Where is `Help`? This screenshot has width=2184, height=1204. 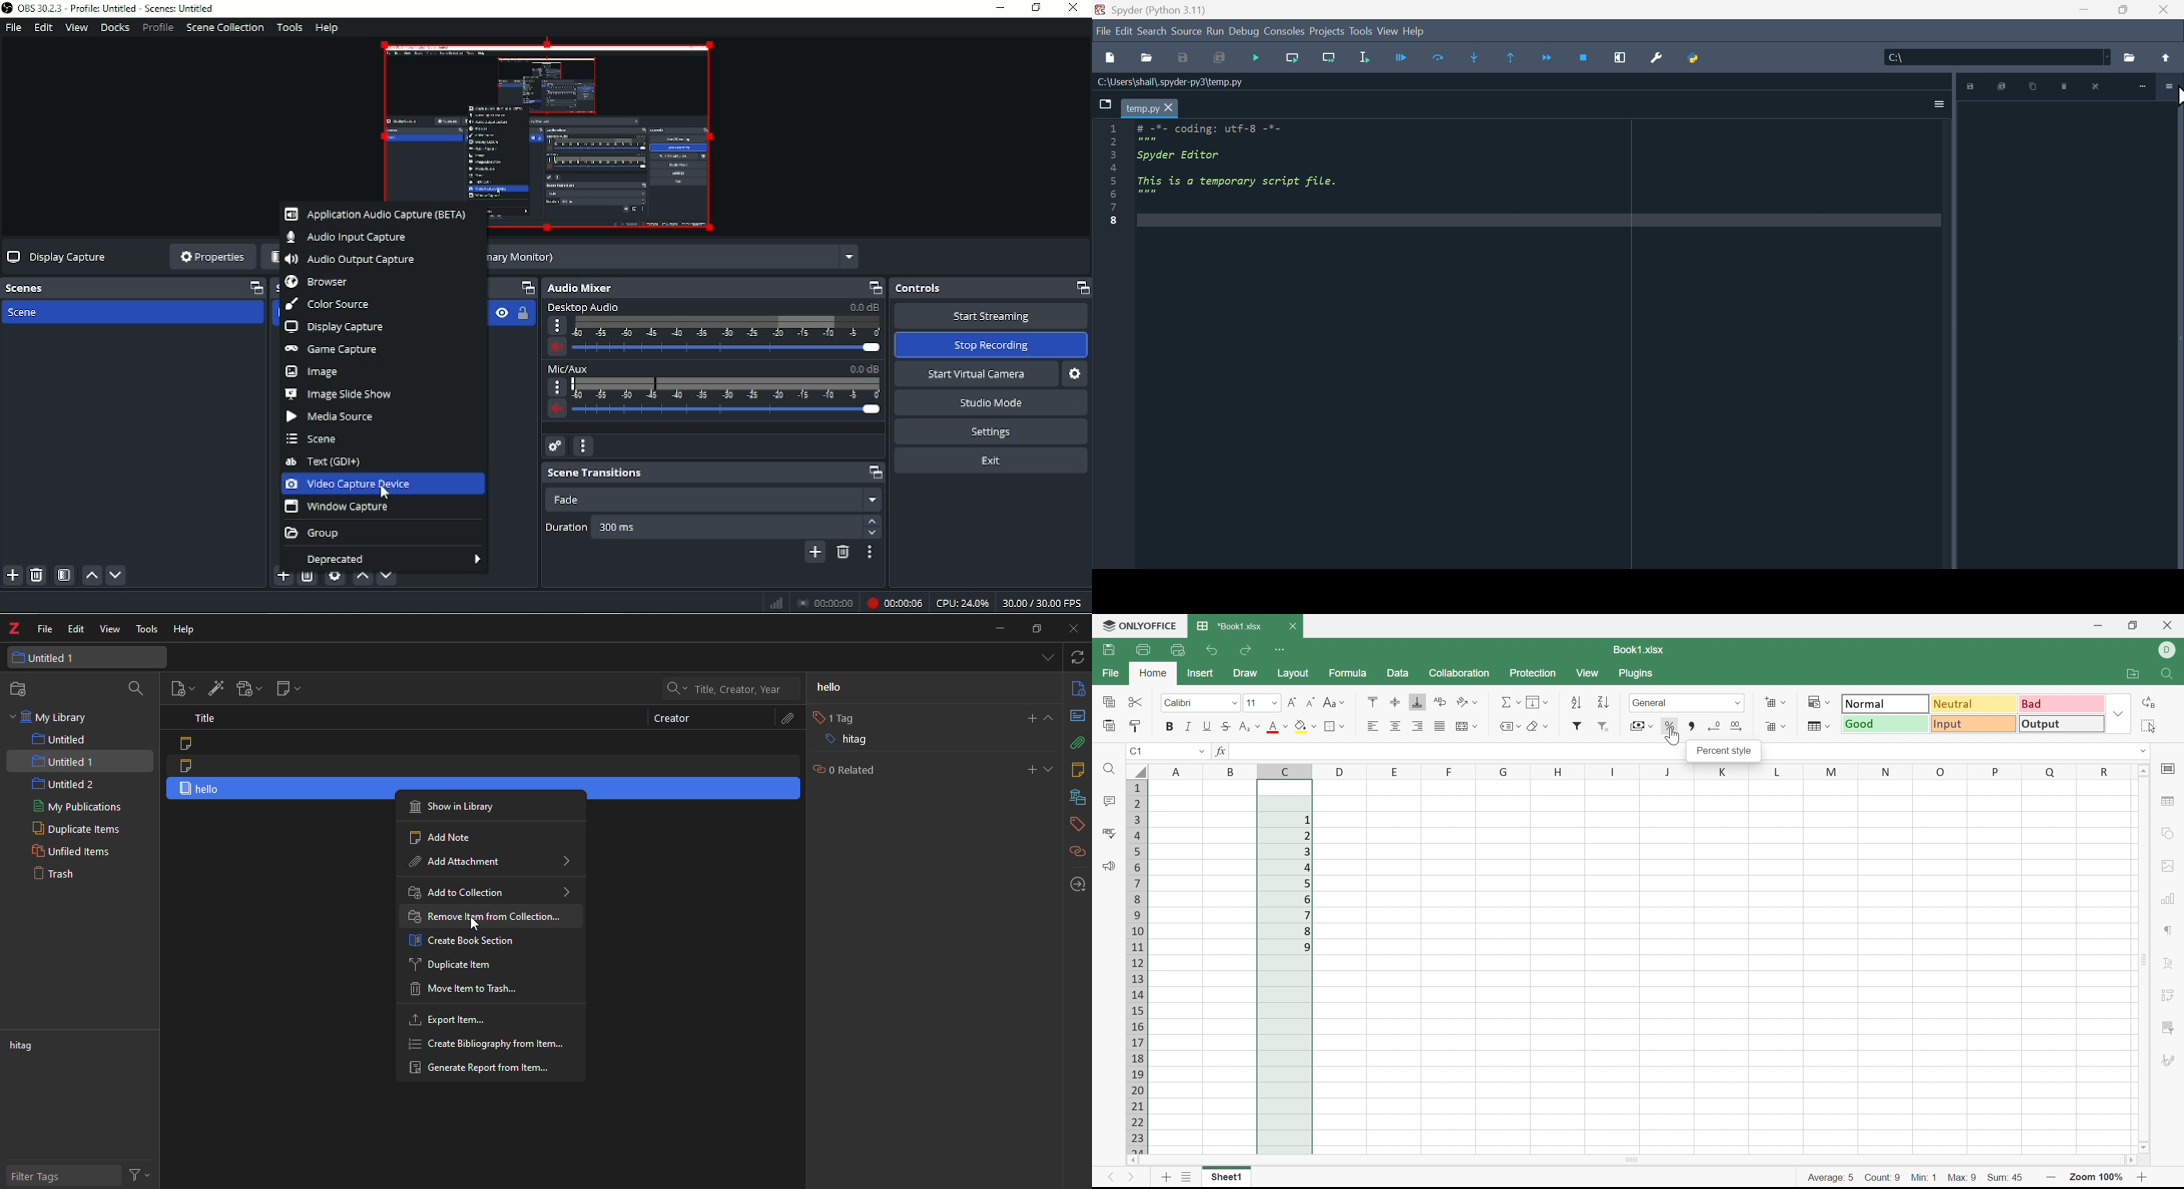
Help is located at coordinates (327, 29).